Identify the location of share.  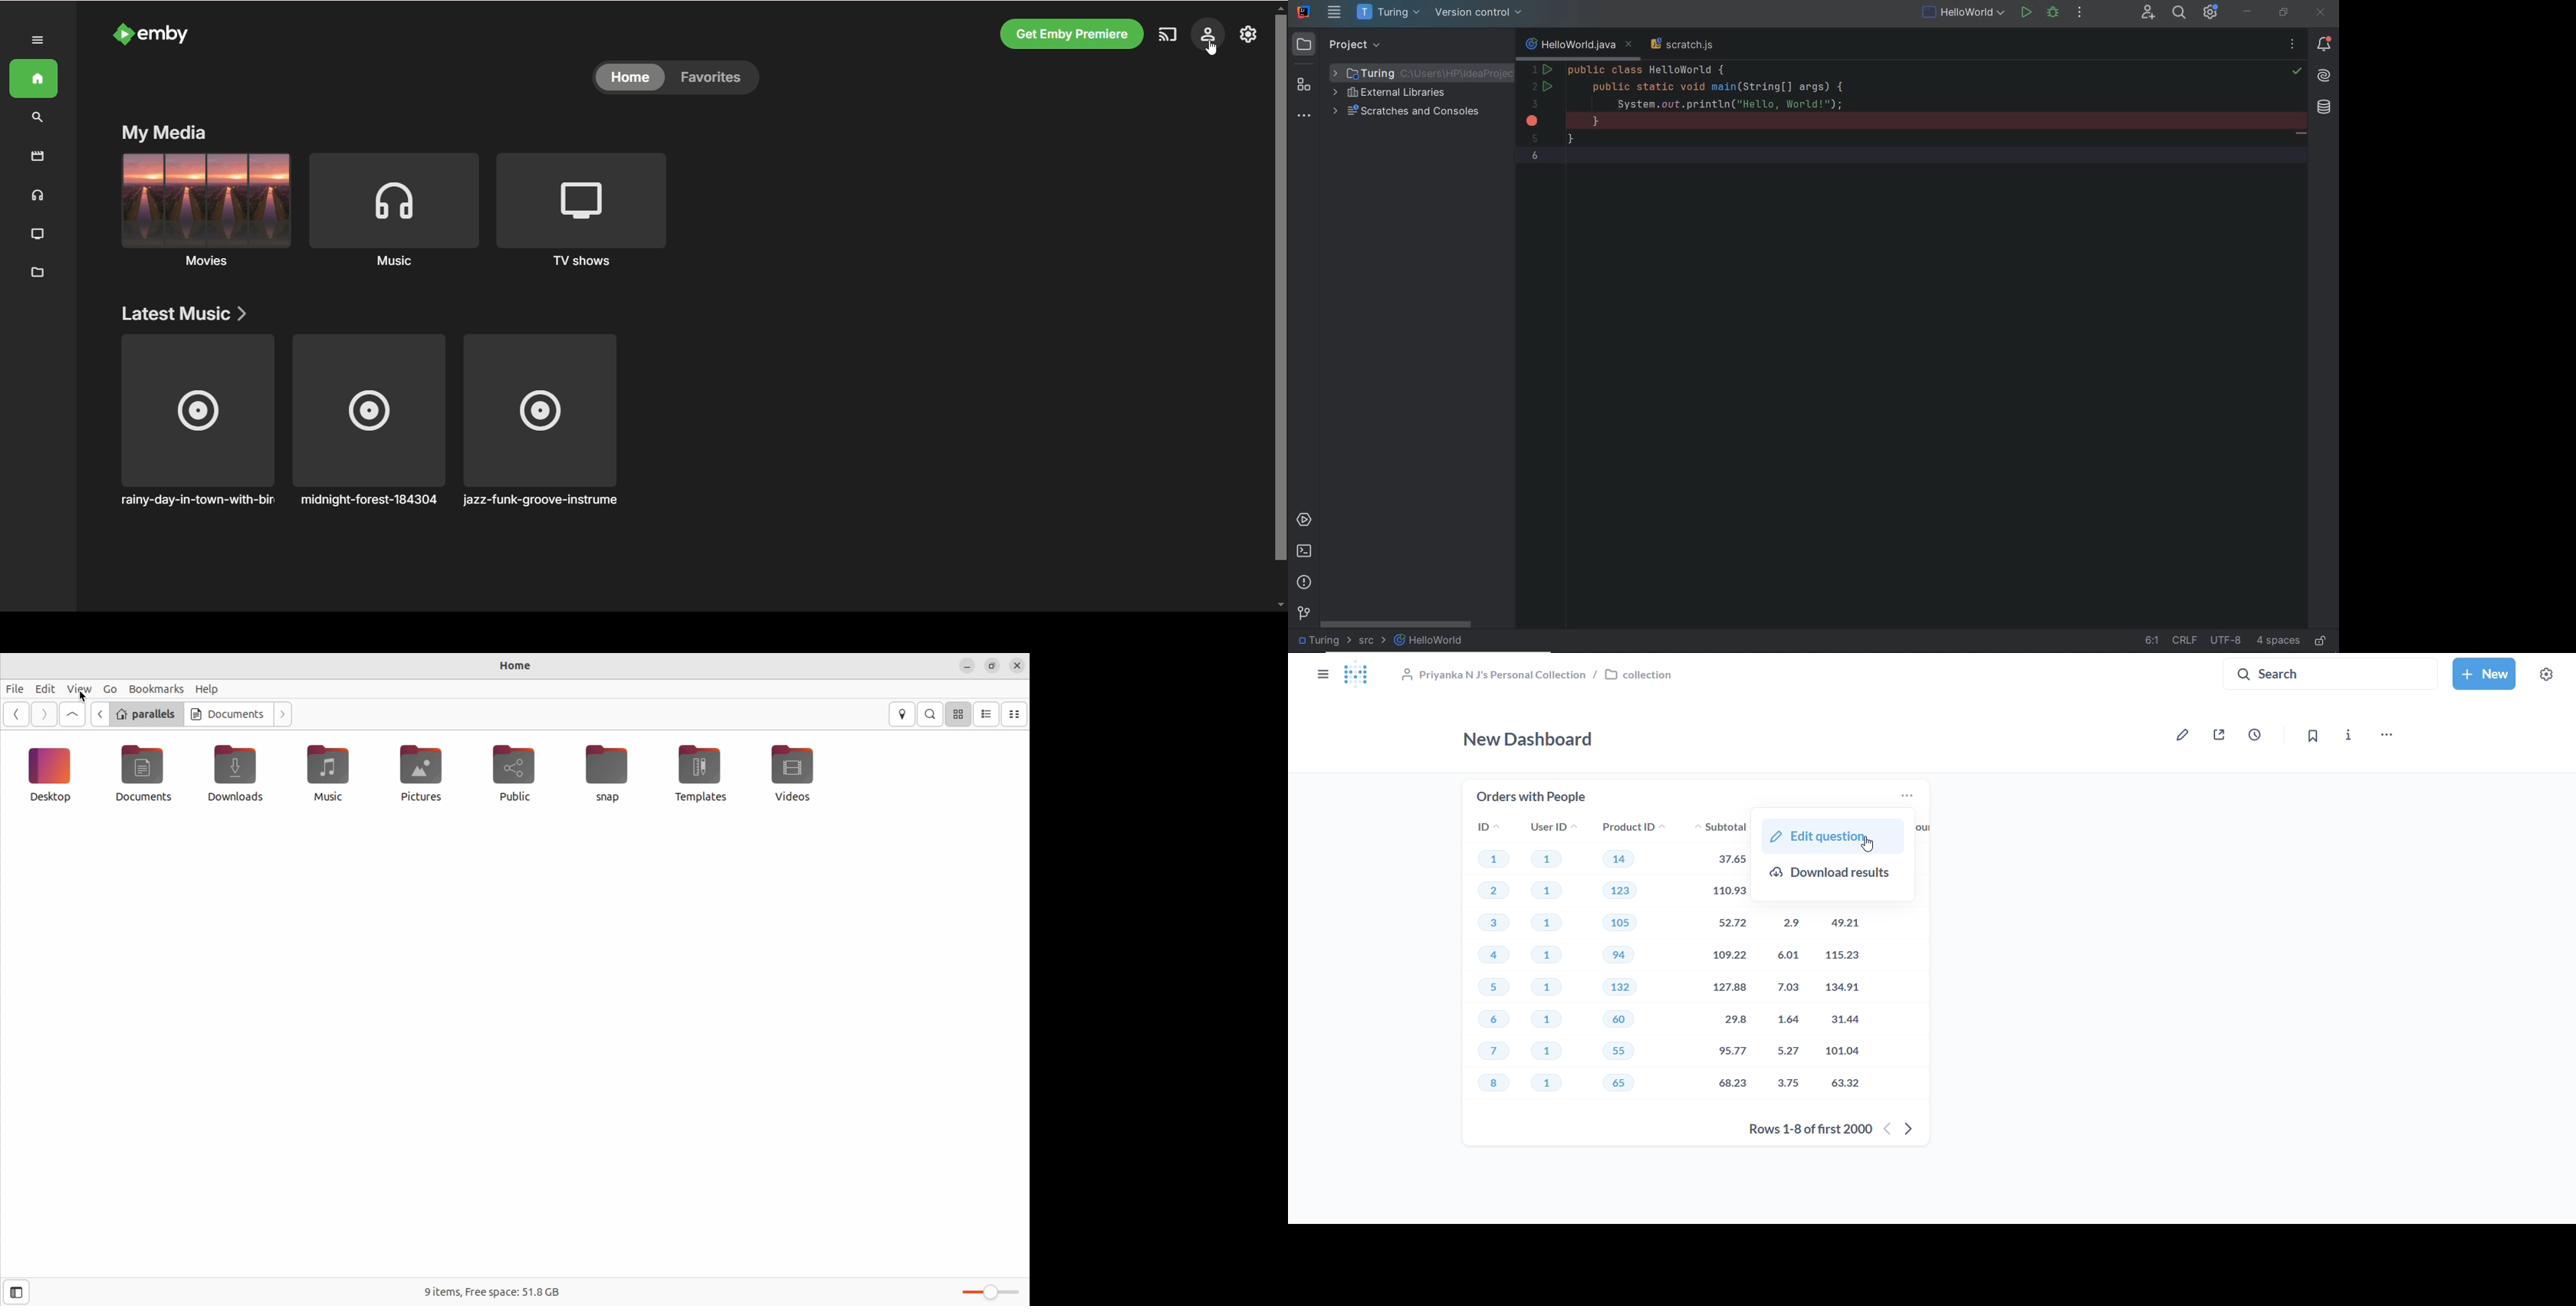
(2222, 735).